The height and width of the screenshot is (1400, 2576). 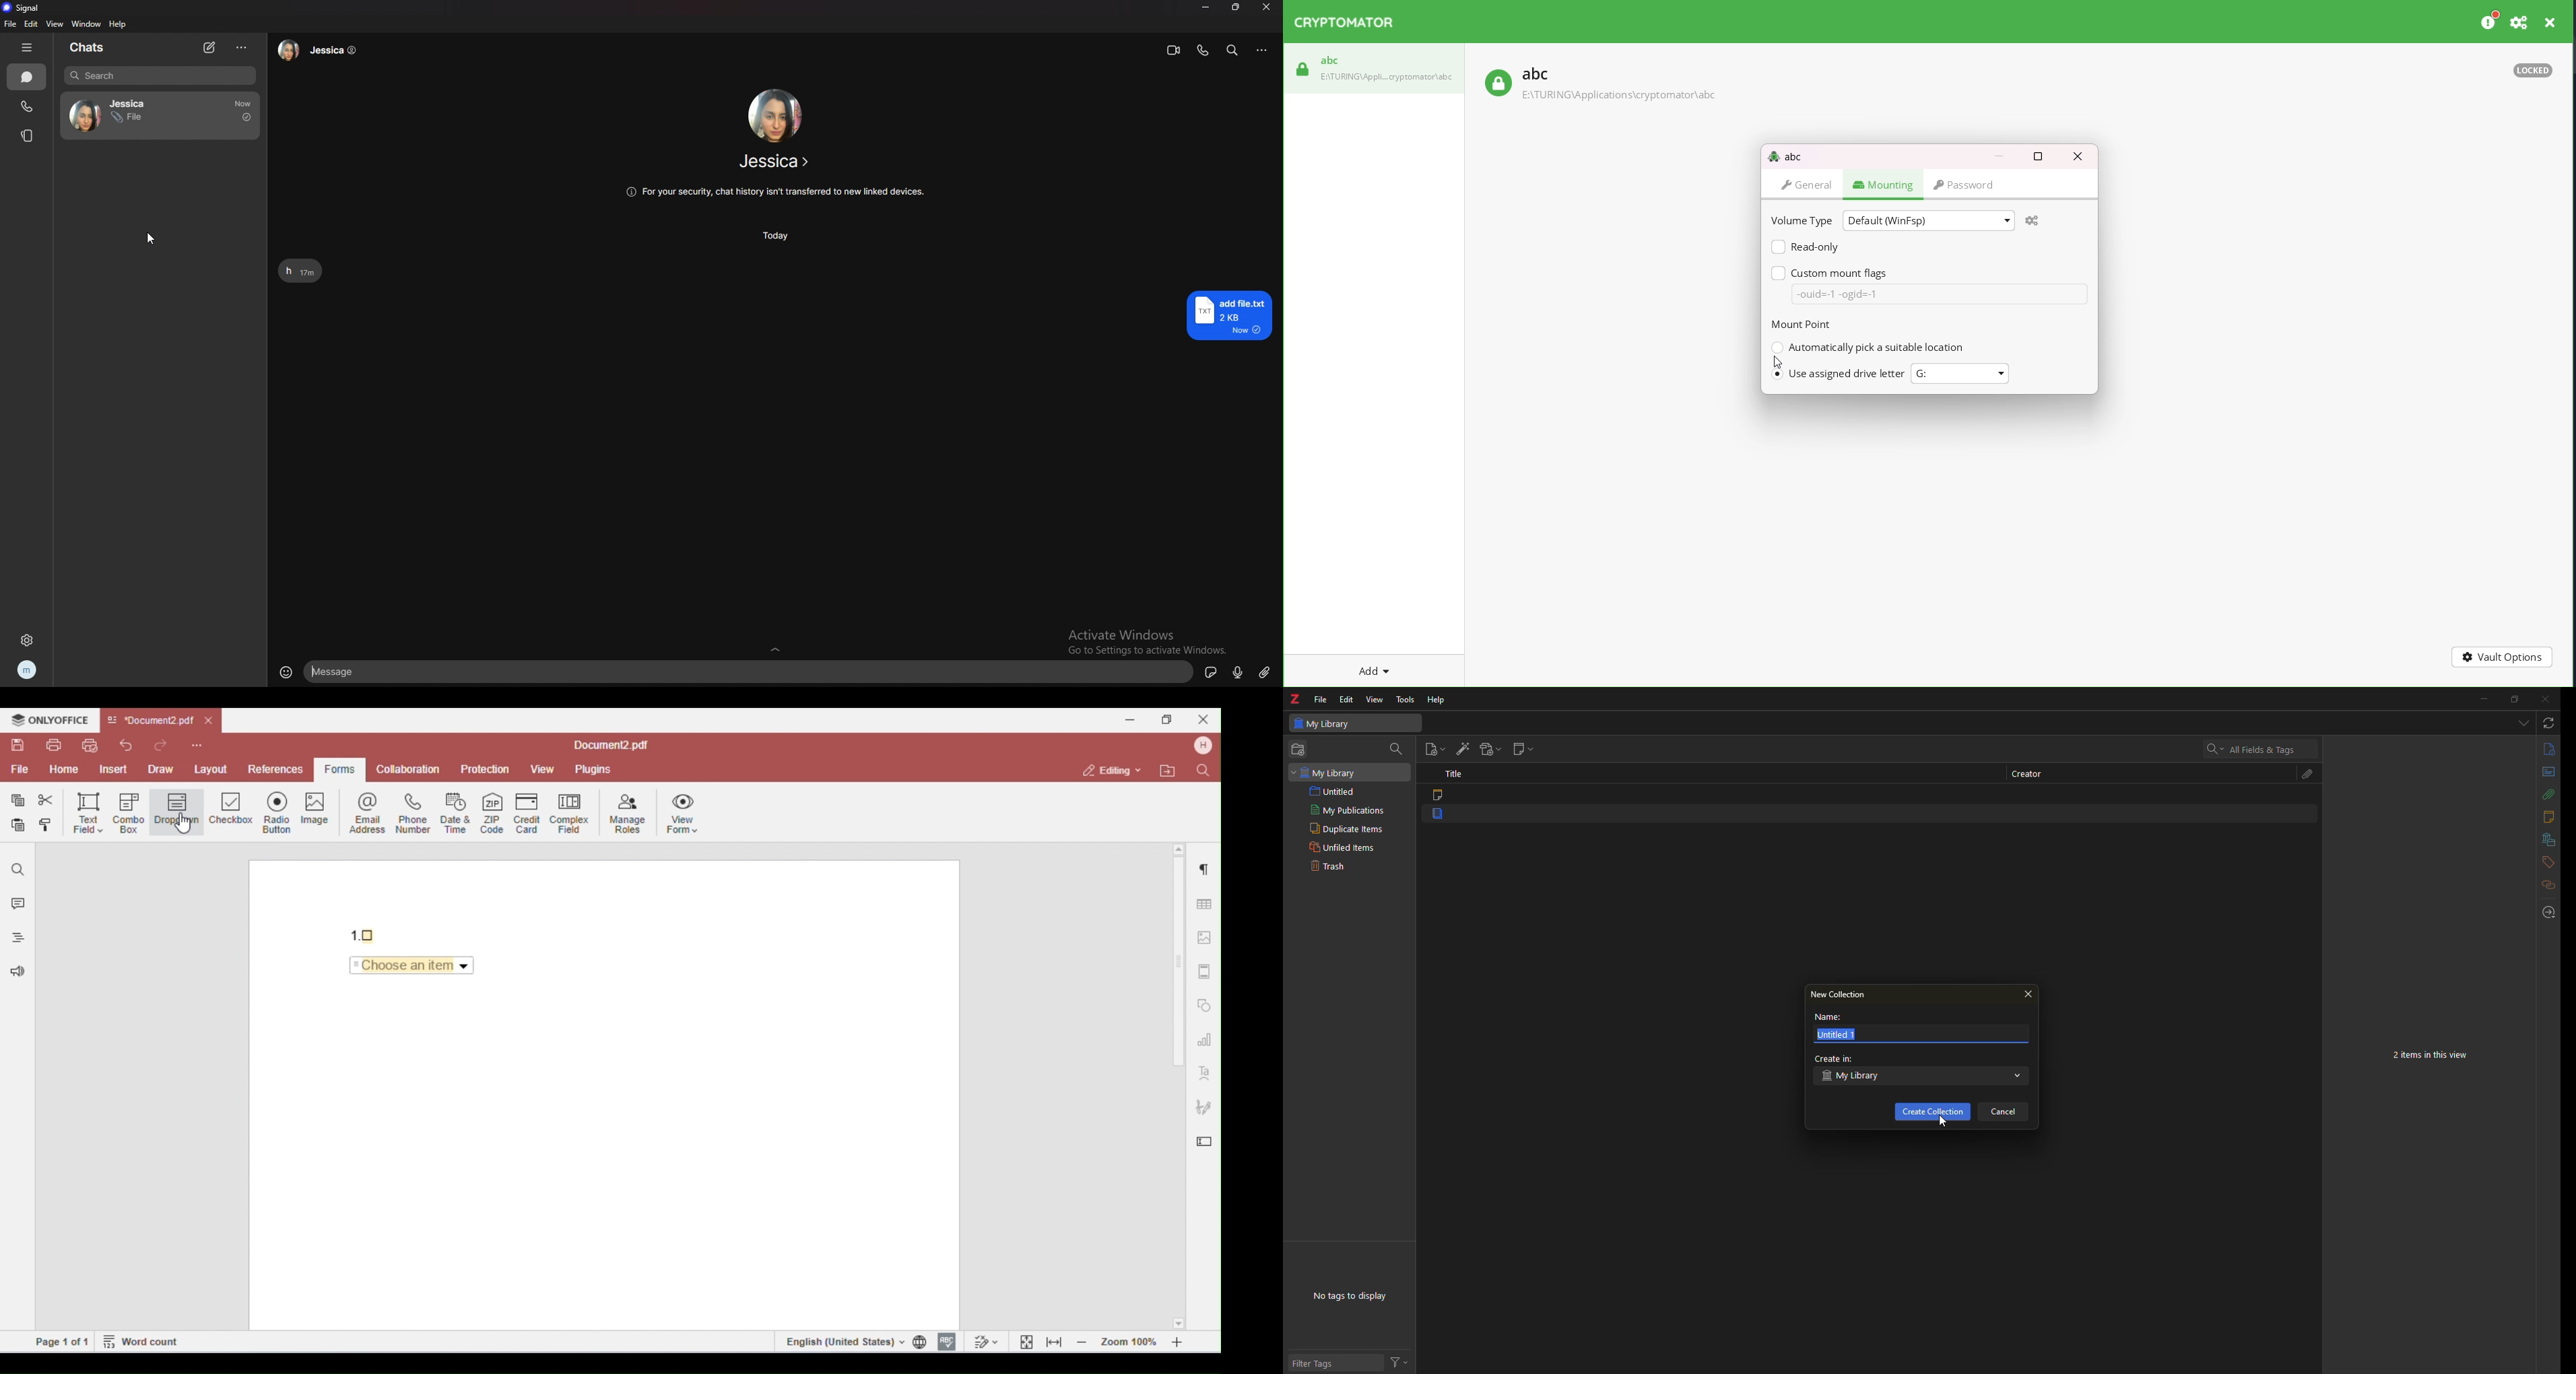 What do you see at coordinates (2544, 699) in the screenshot?
I see `Close` at bounding box center [2544, 699].